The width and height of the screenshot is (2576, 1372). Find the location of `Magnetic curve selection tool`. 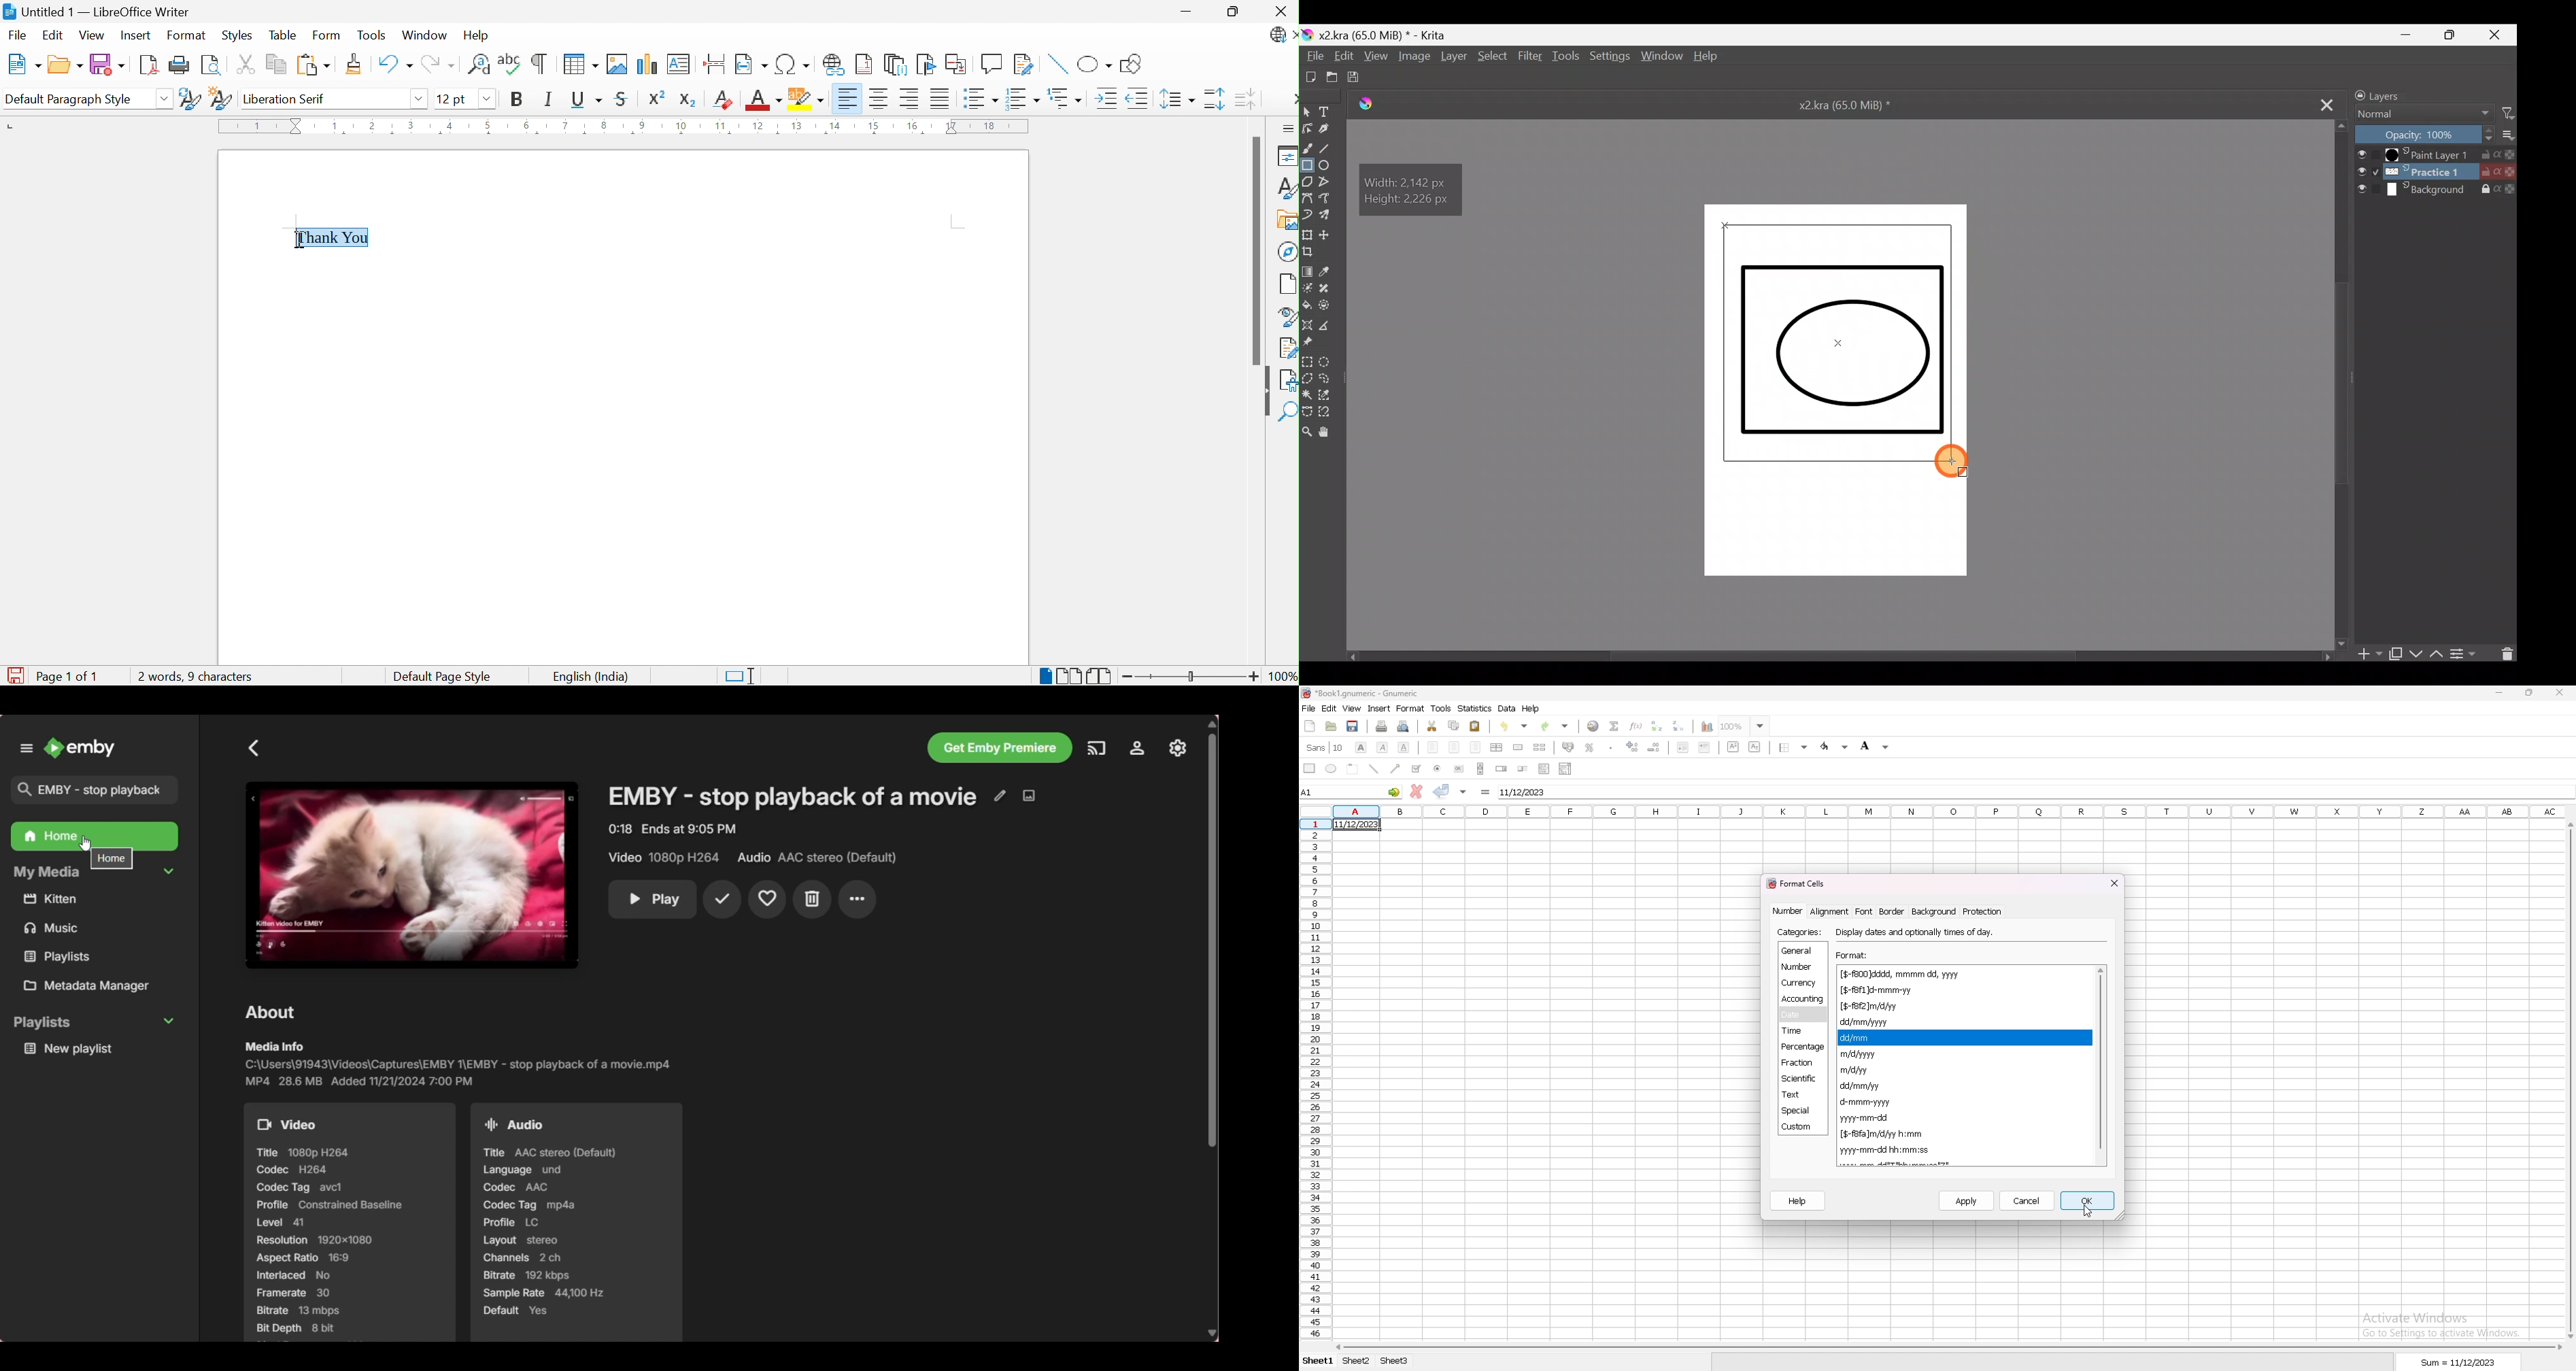

Magnetic curve selection tool is located at coordinates (1329, 413).